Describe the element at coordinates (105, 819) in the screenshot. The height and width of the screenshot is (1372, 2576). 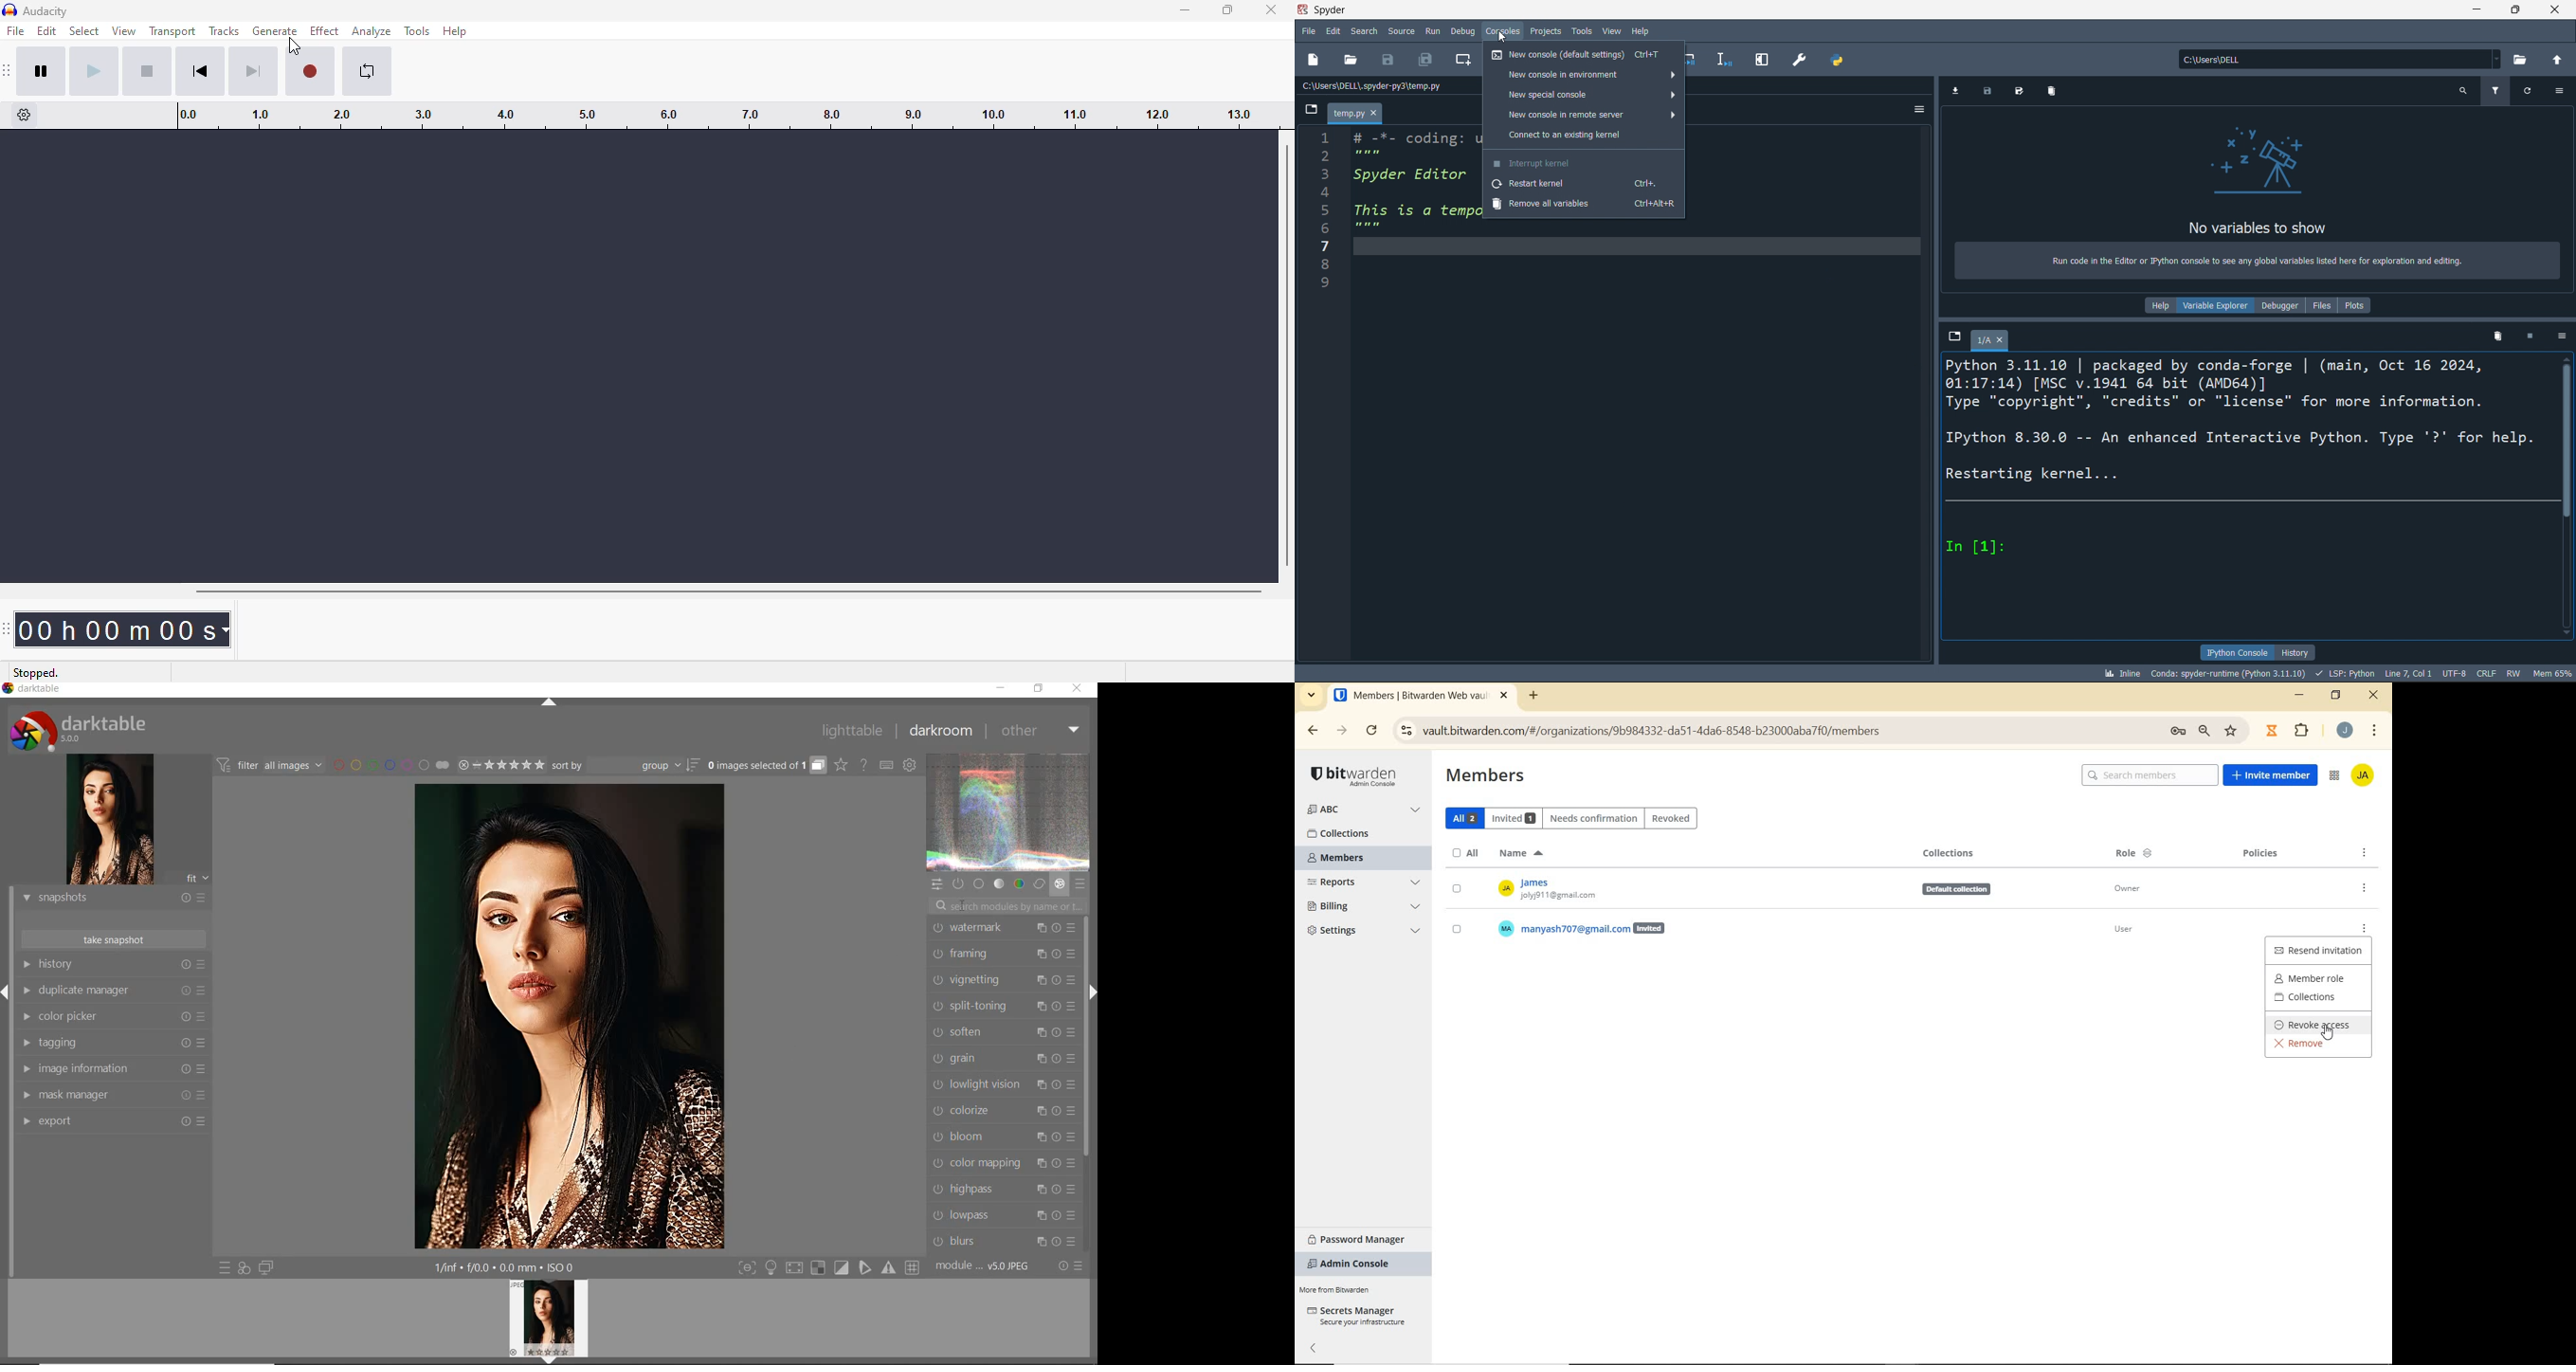
I see `image preview` at that location.